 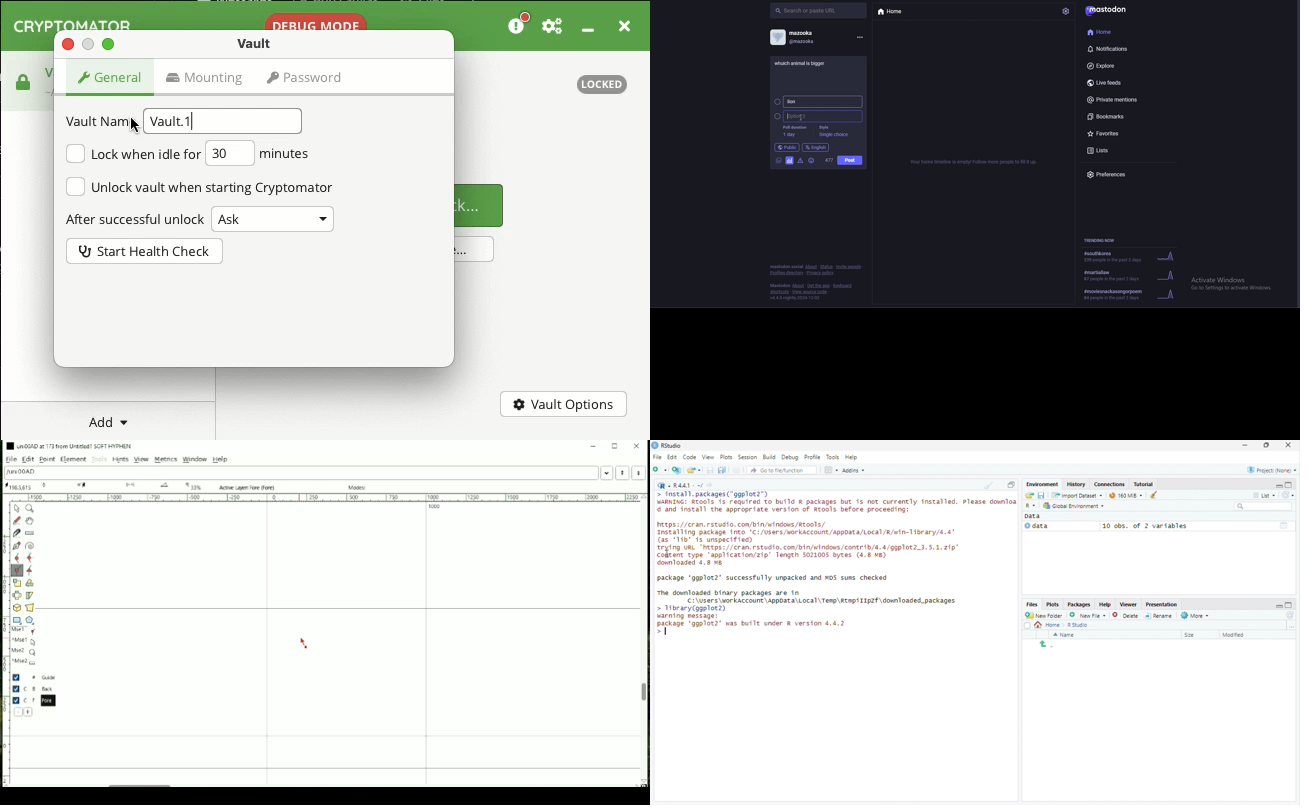 I want to click on minimize, so click(x=1279, y=485).